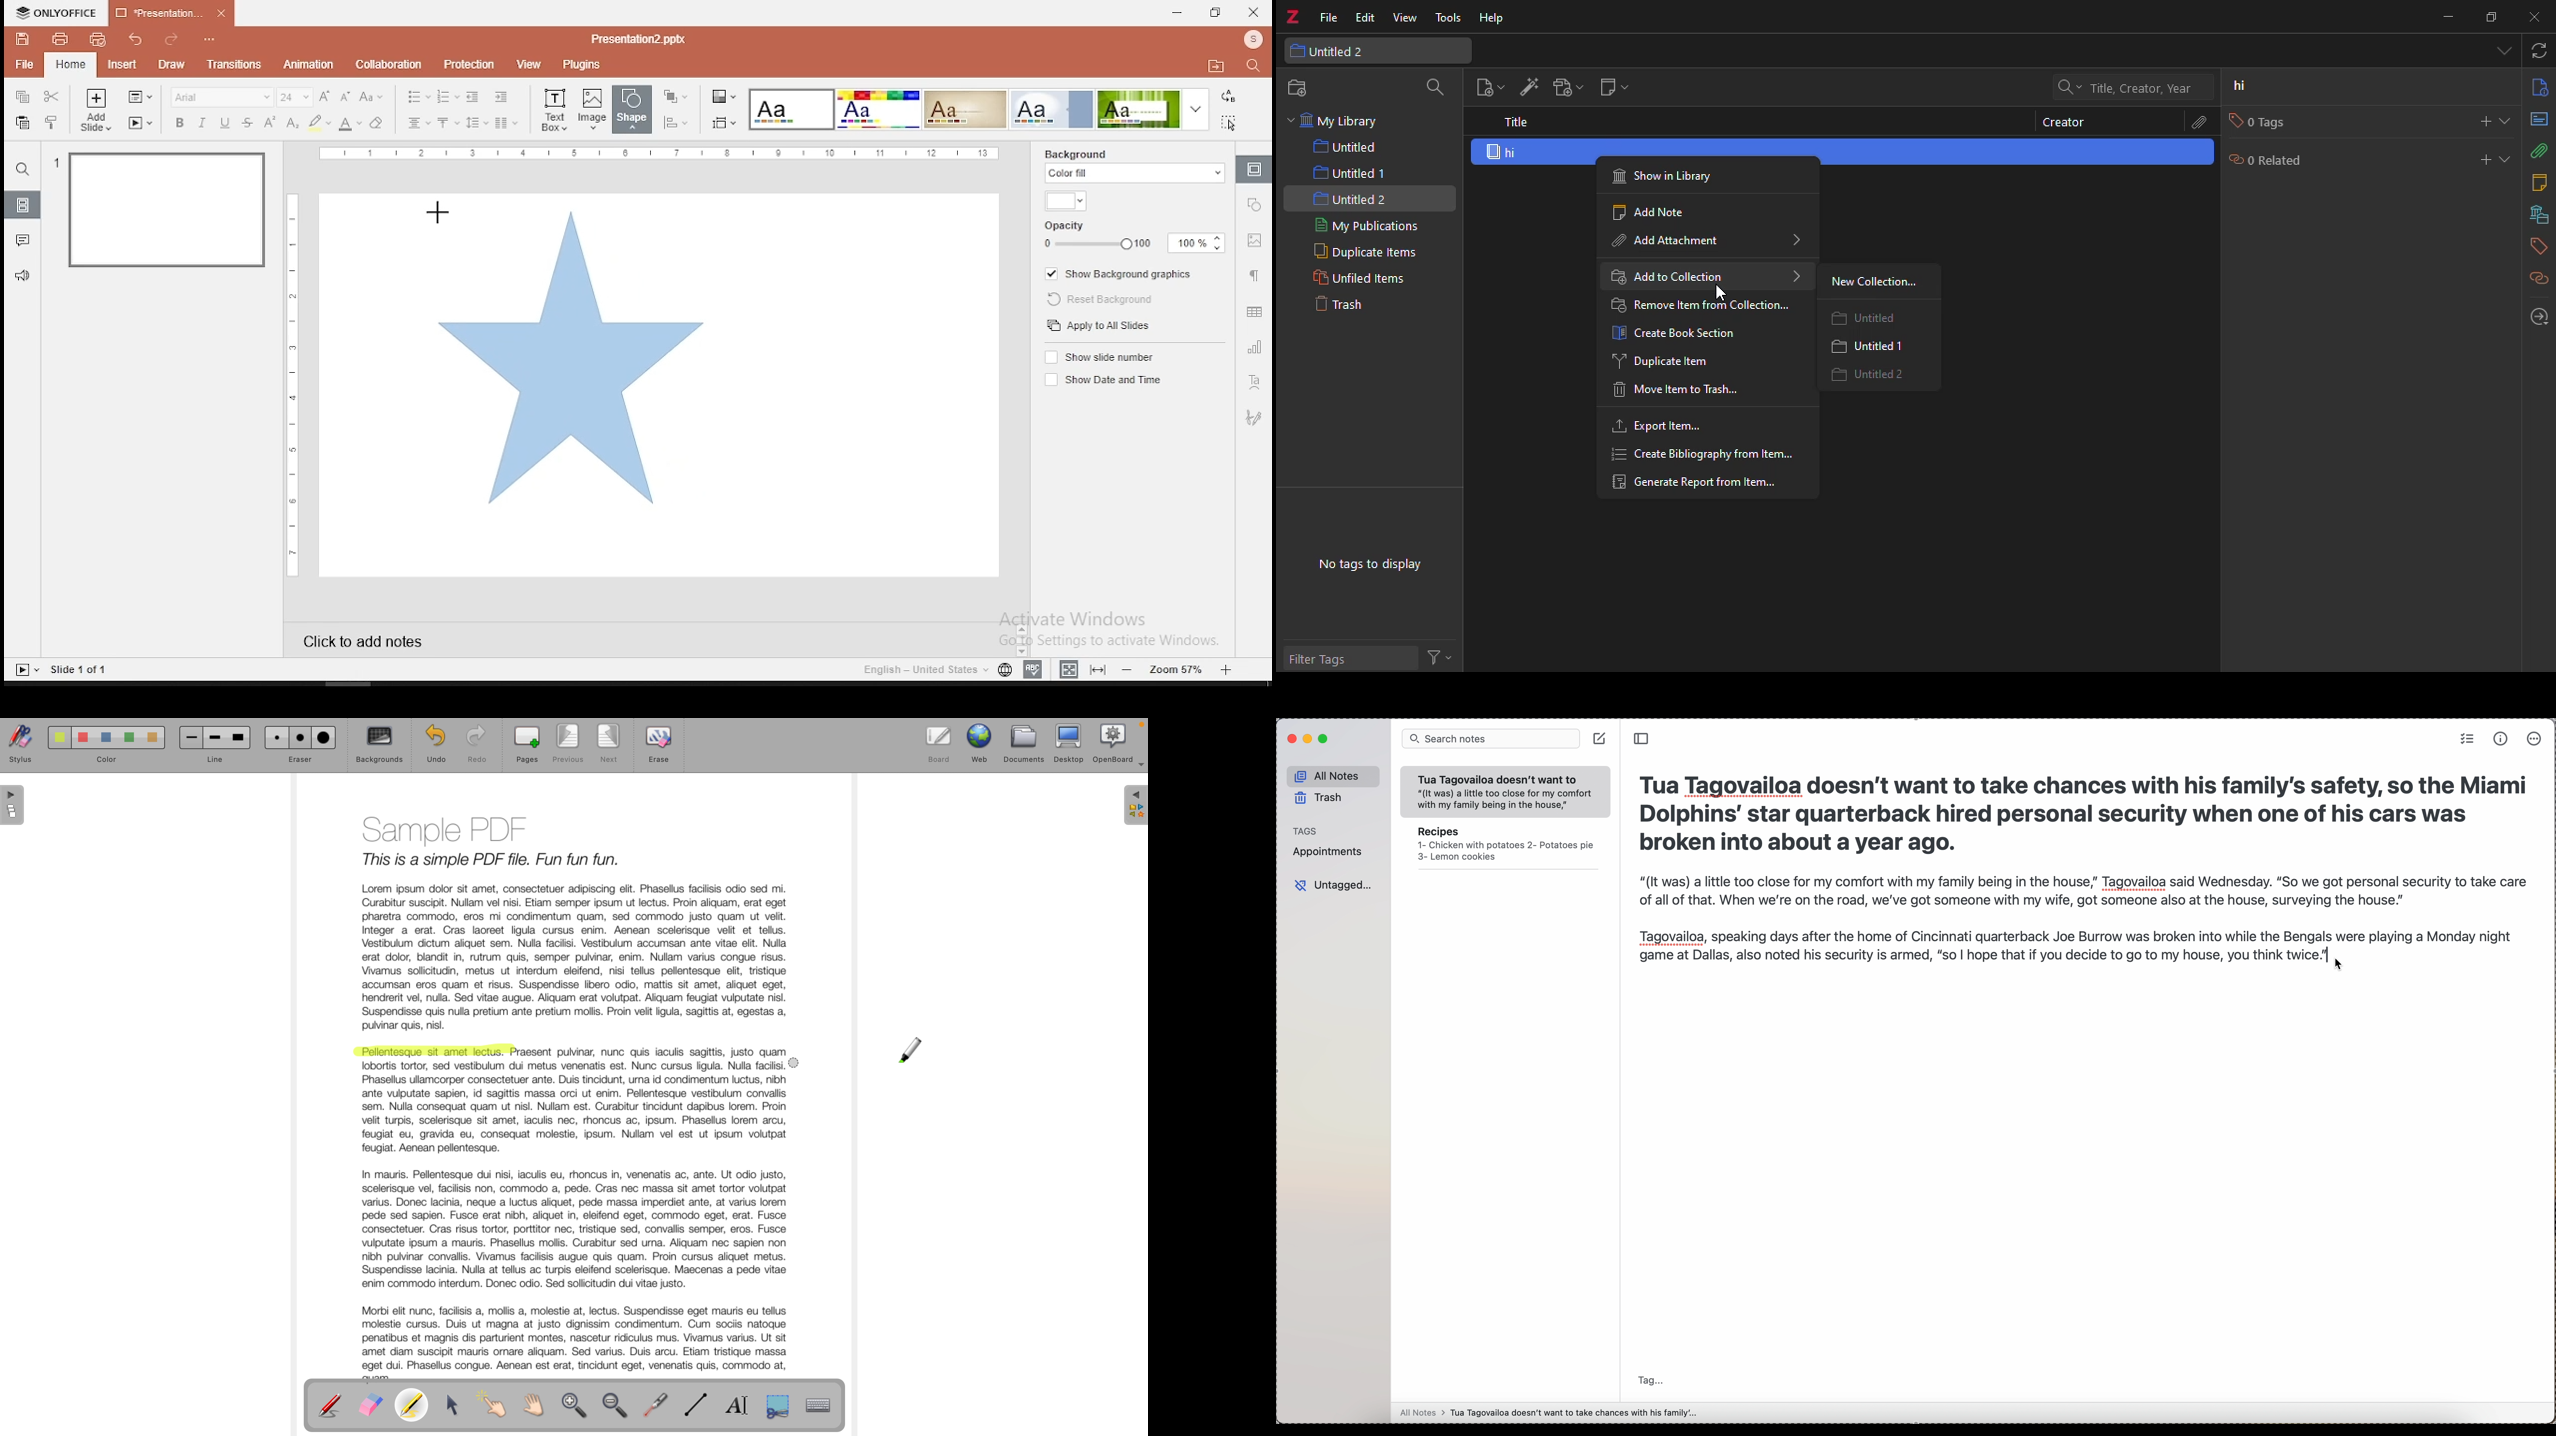  I want to click on english - united states, so click(924, 672).